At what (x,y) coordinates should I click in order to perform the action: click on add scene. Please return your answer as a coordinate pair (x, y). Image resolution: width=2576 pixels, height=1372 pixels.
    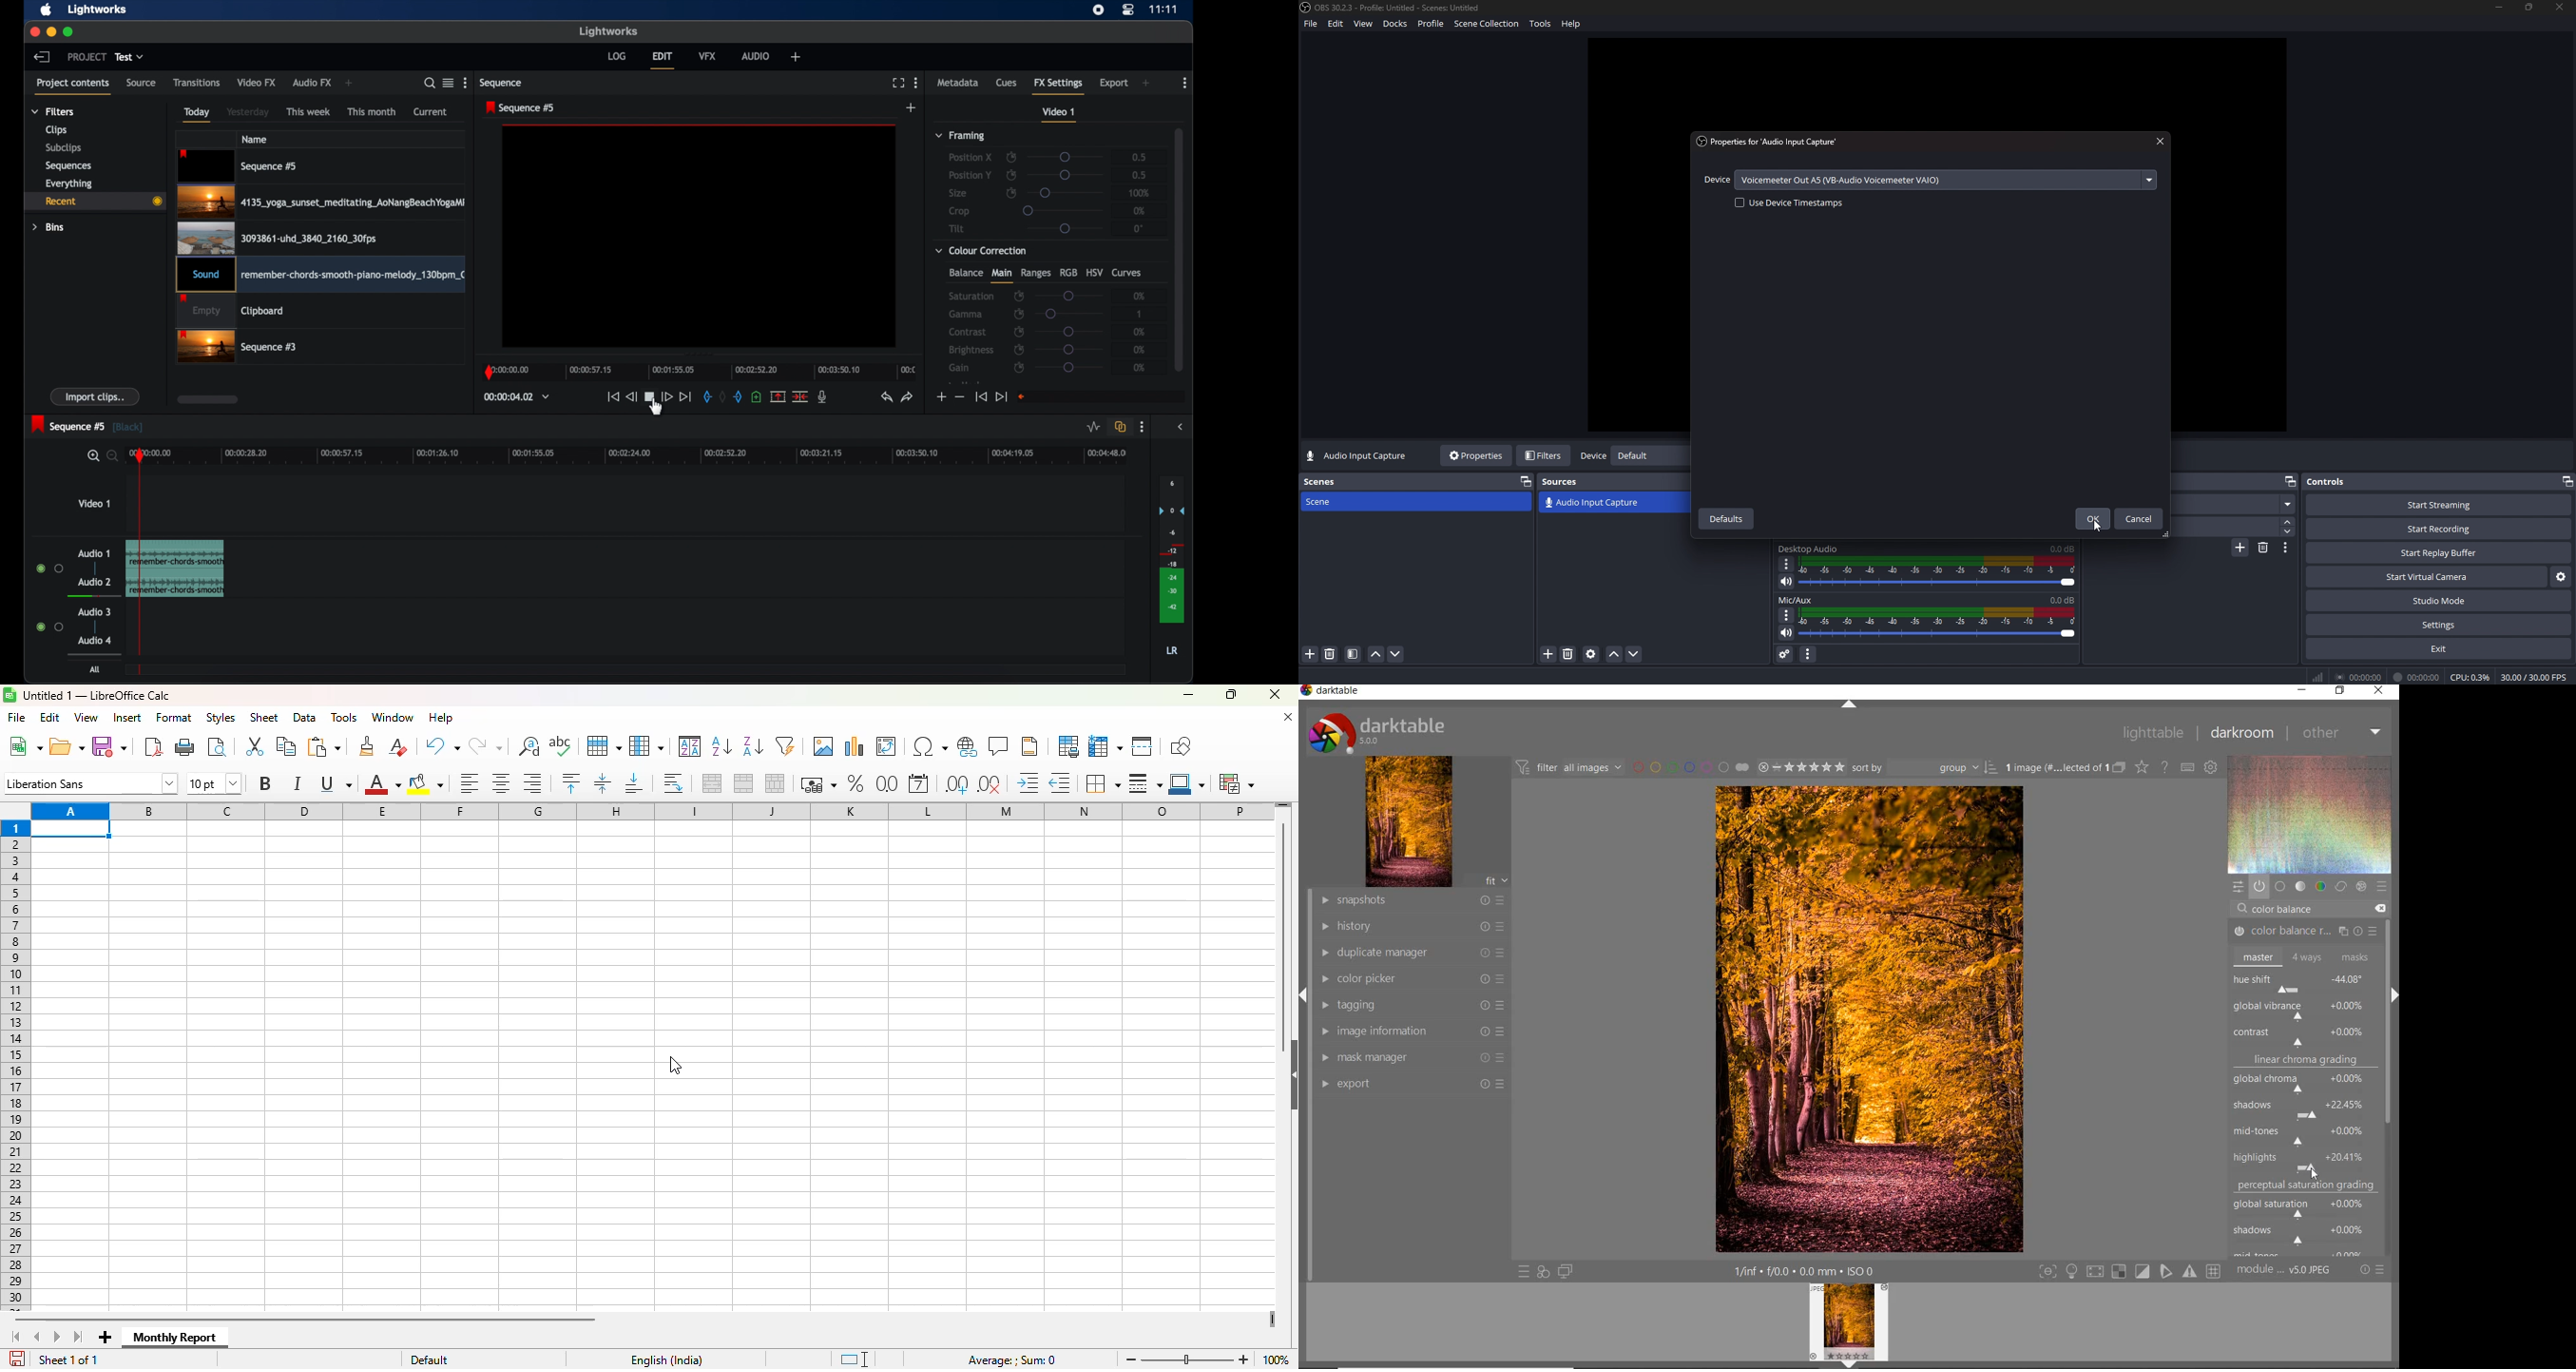
    Looking at the image, I should click on (1310, 654).